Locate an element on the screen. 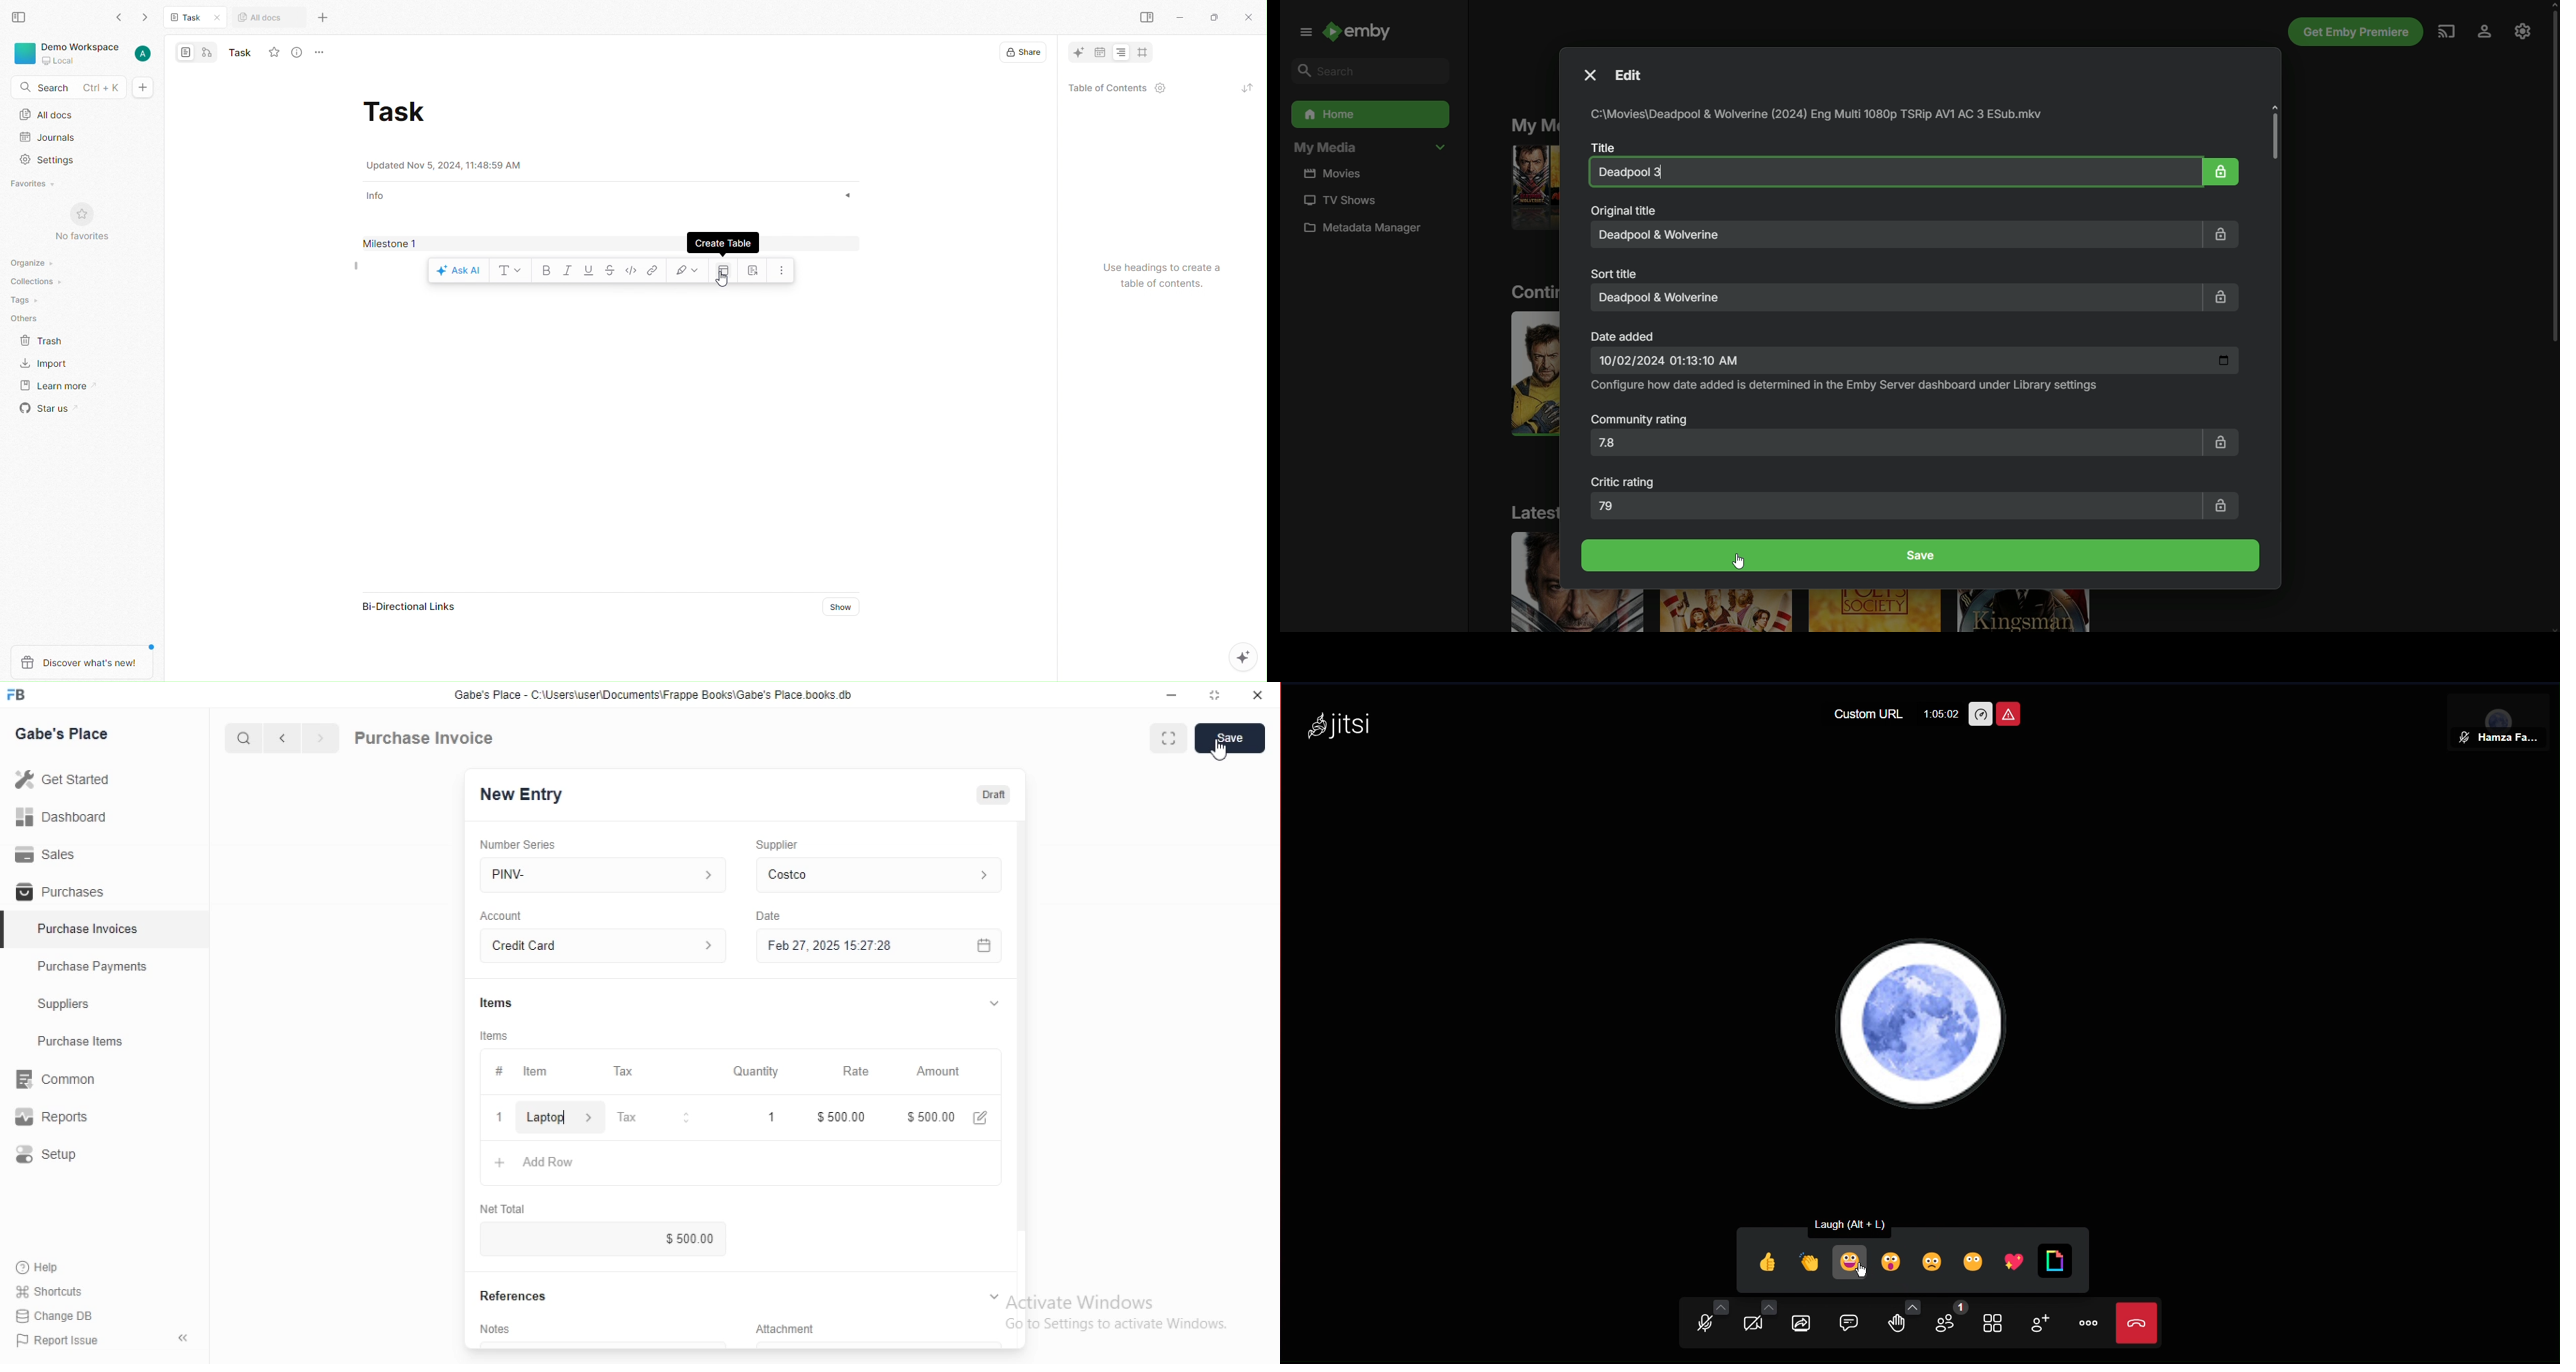 This screenshot has width=2576, height=1372. Organize is located at coordinates (28, 262).